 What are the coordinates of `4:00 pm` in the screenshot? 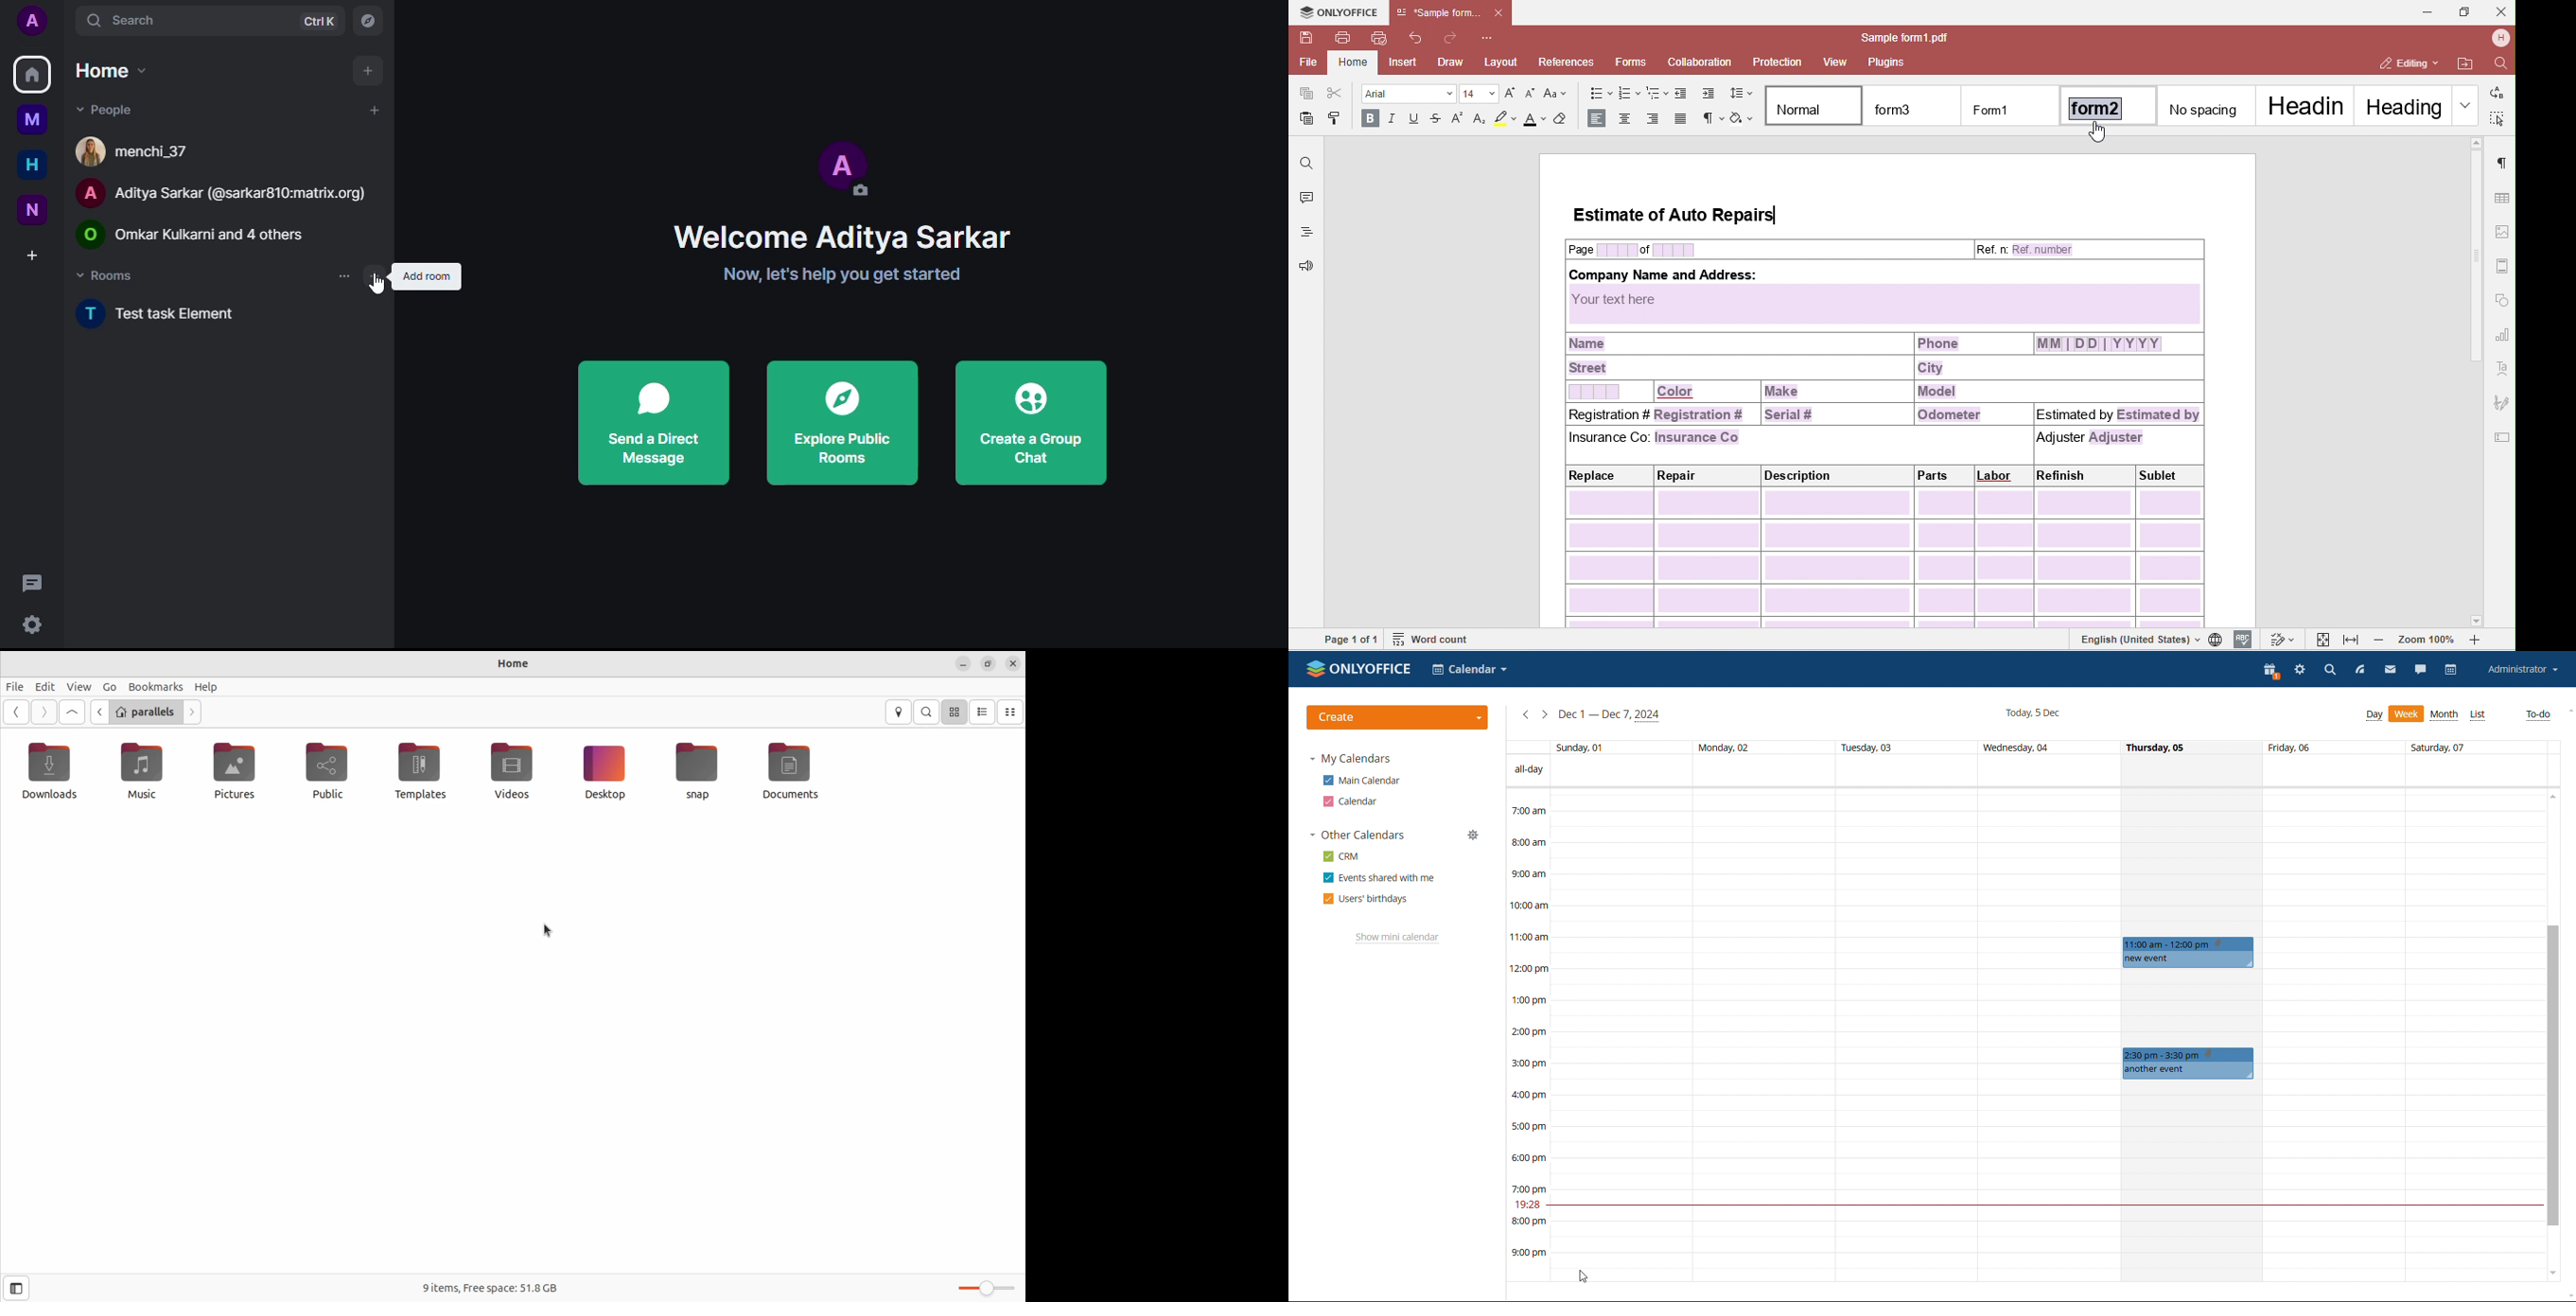 It's located at (1529, 1095).